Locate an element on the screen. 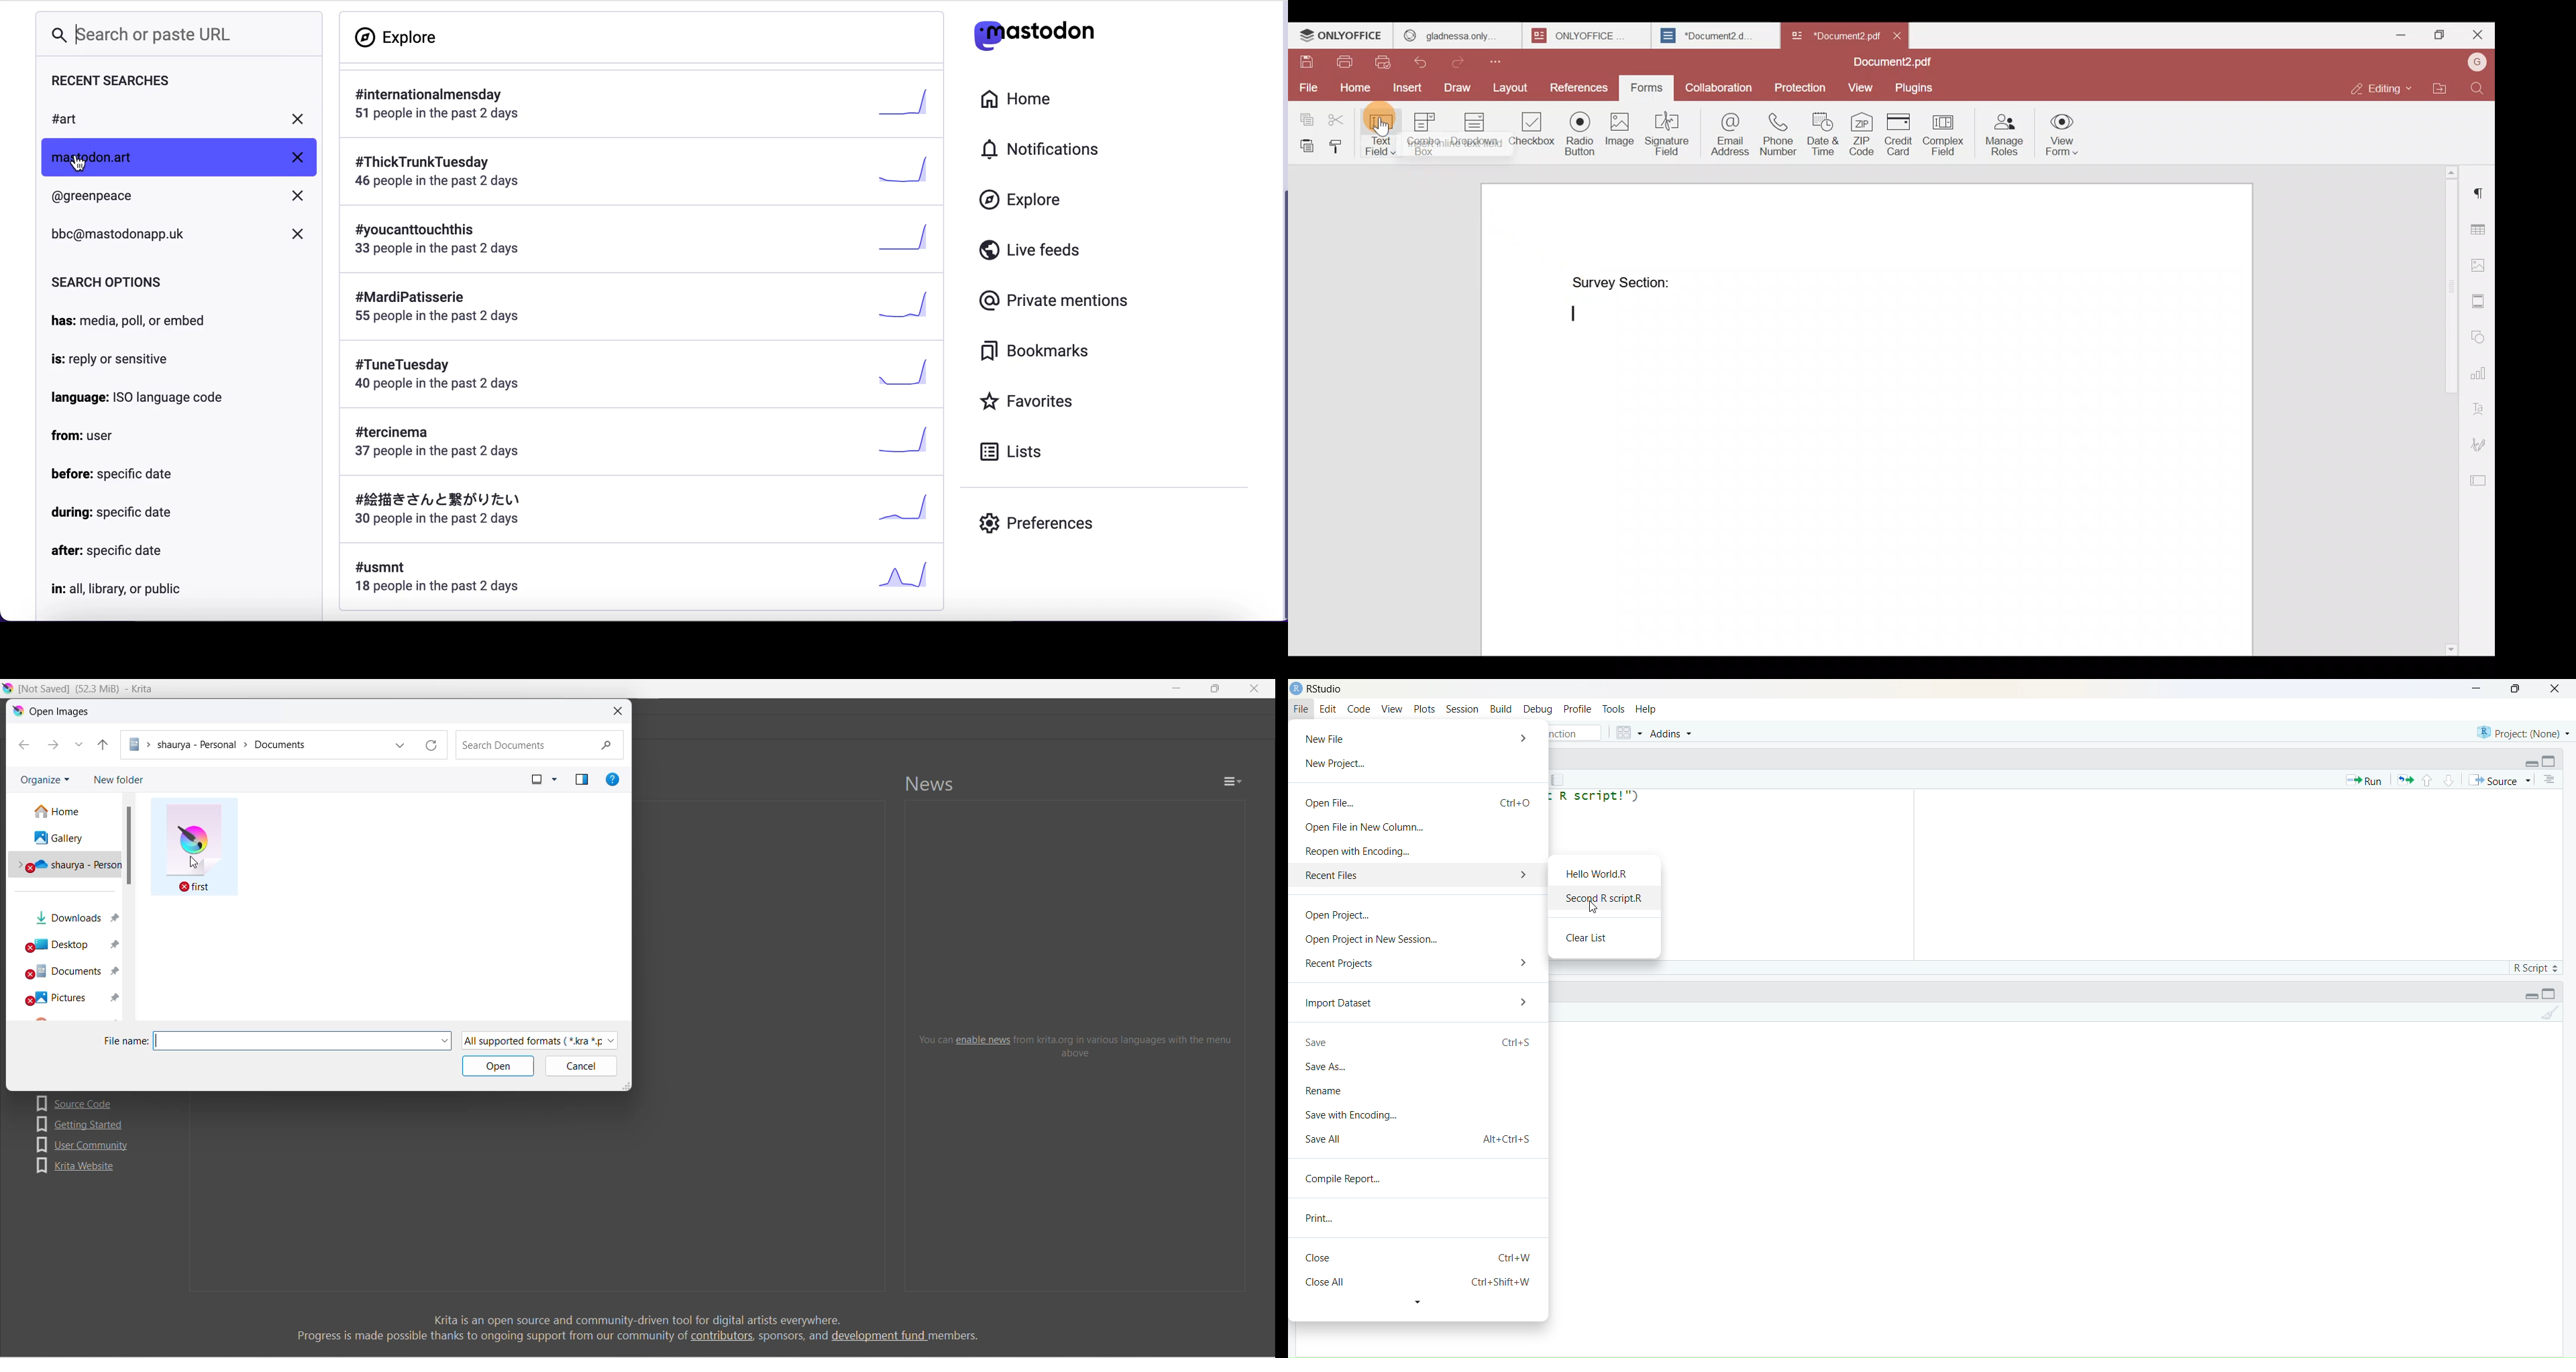  Addins is located at coordinates (1672, 733).